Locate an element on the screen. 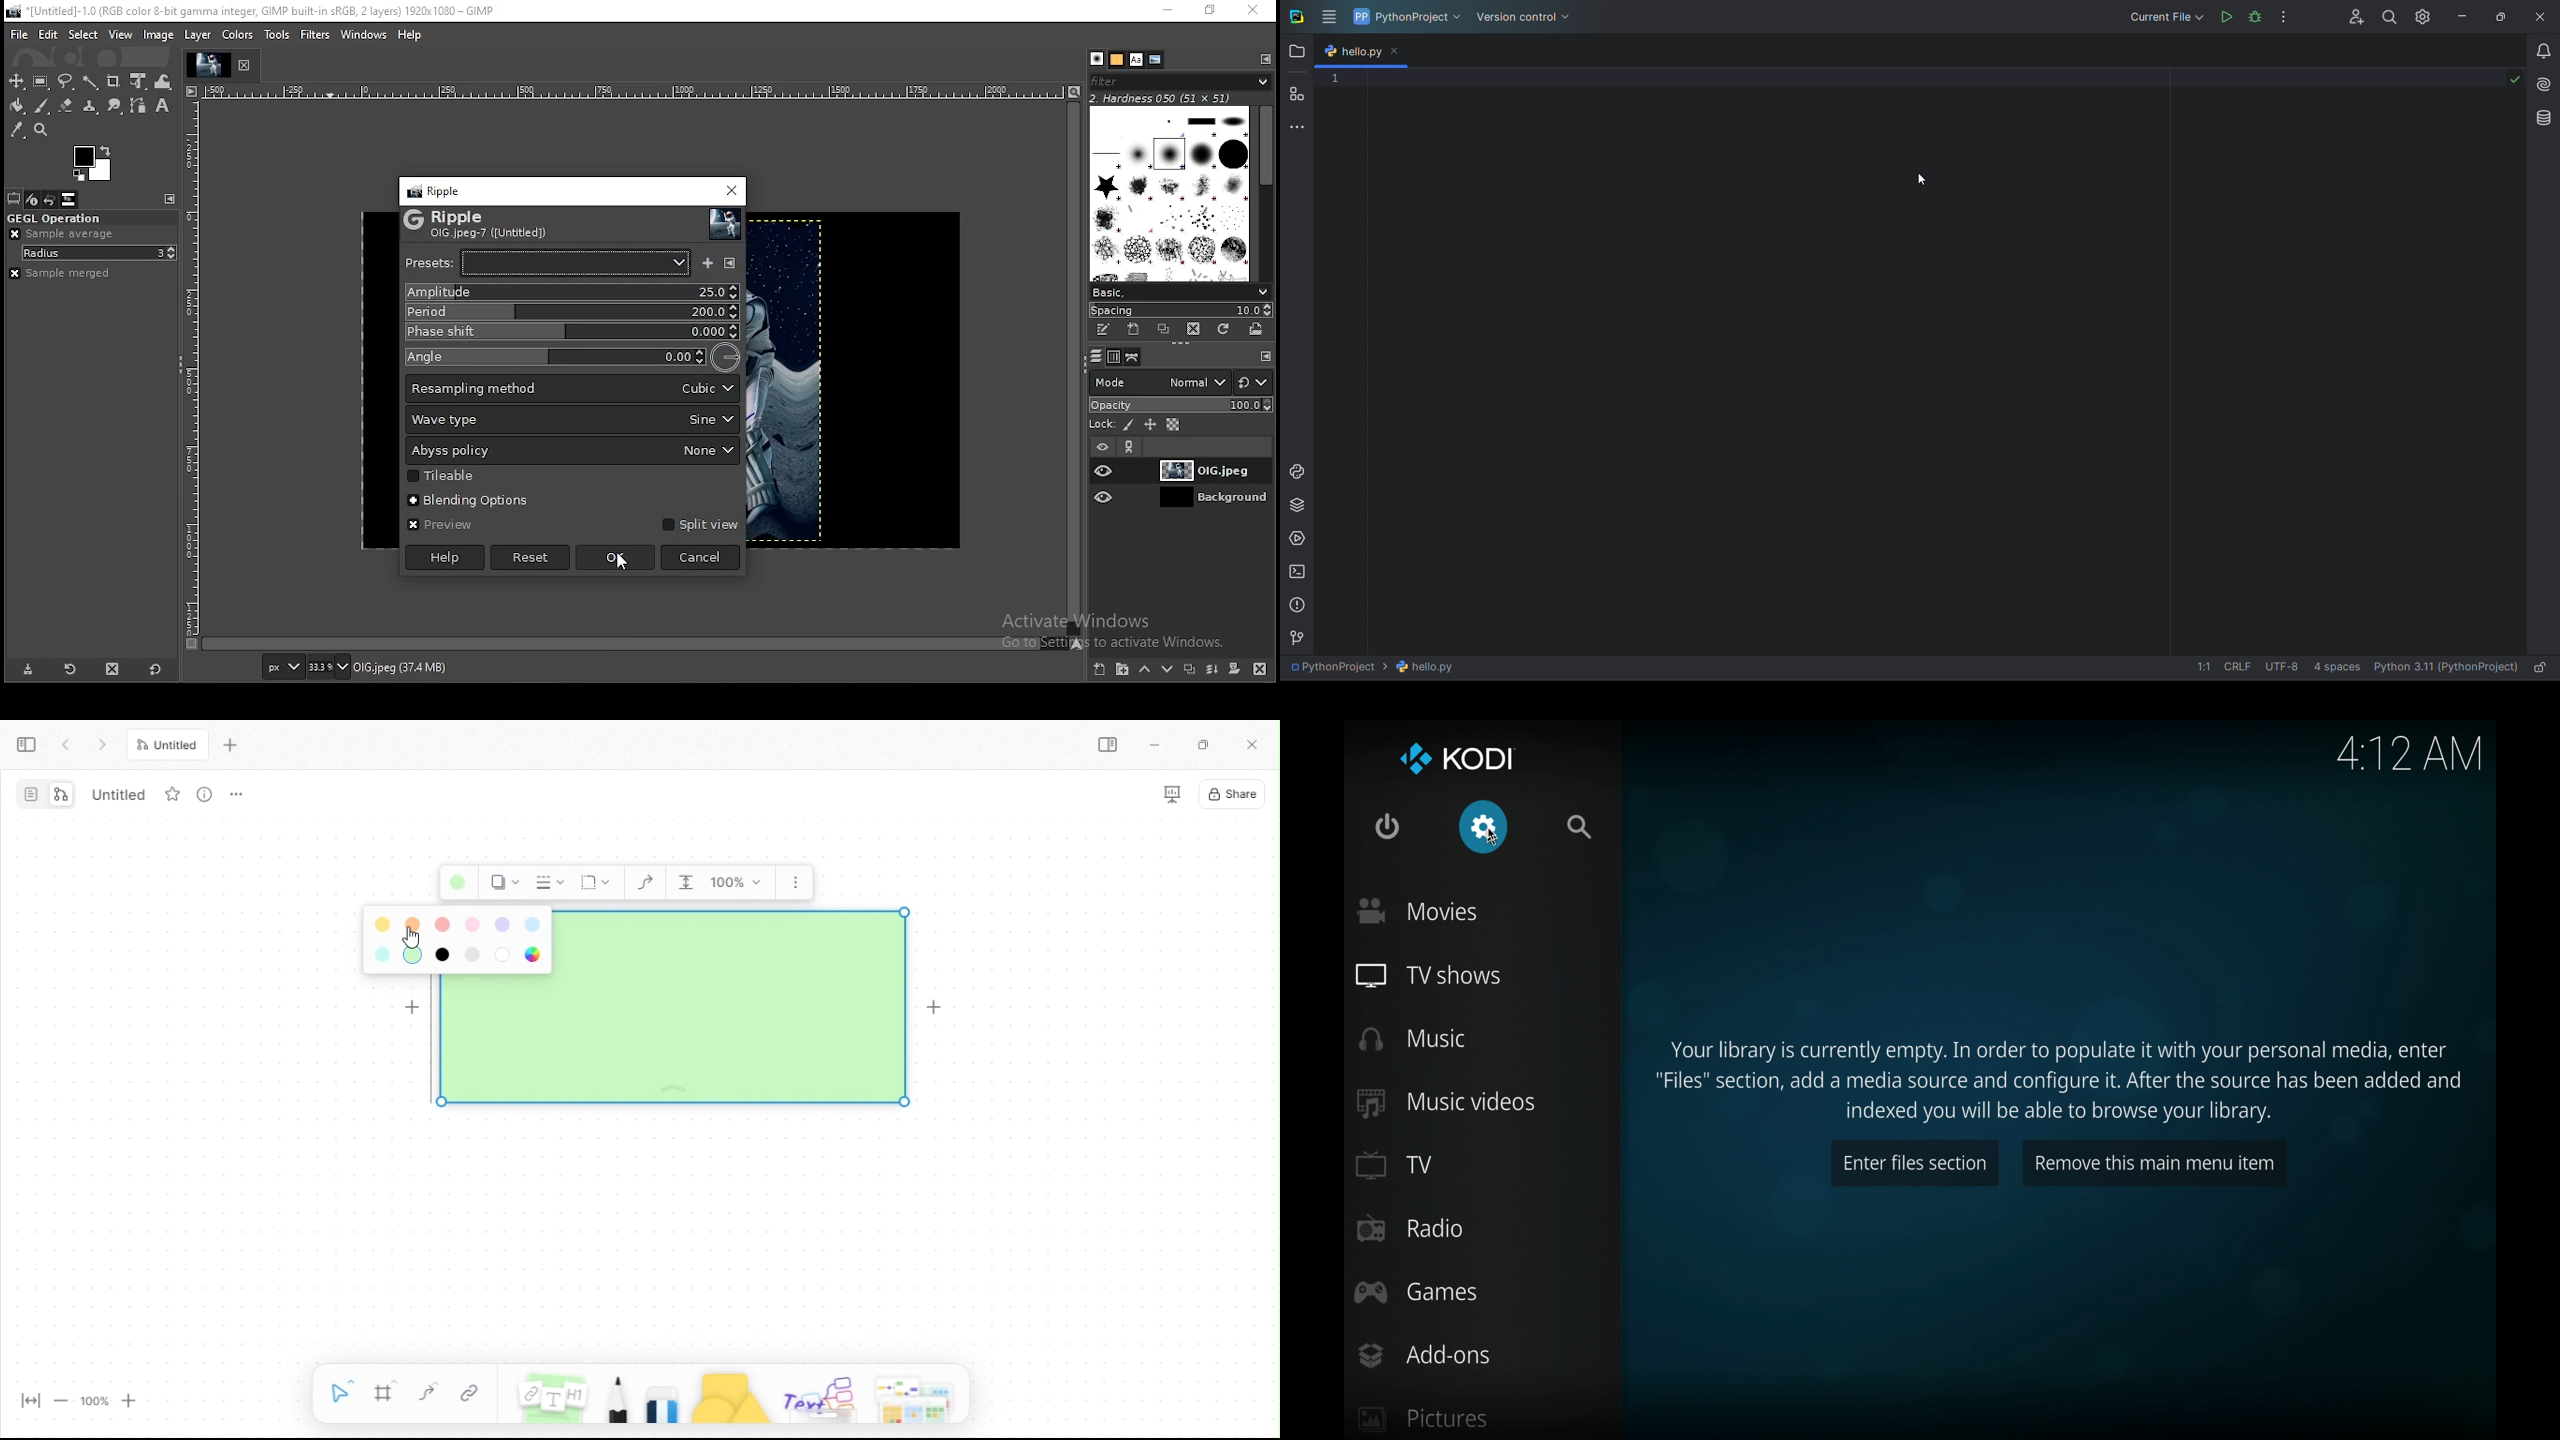 The image size is (2576, 1456). add-ons is located at coordinates (1423, 1356).